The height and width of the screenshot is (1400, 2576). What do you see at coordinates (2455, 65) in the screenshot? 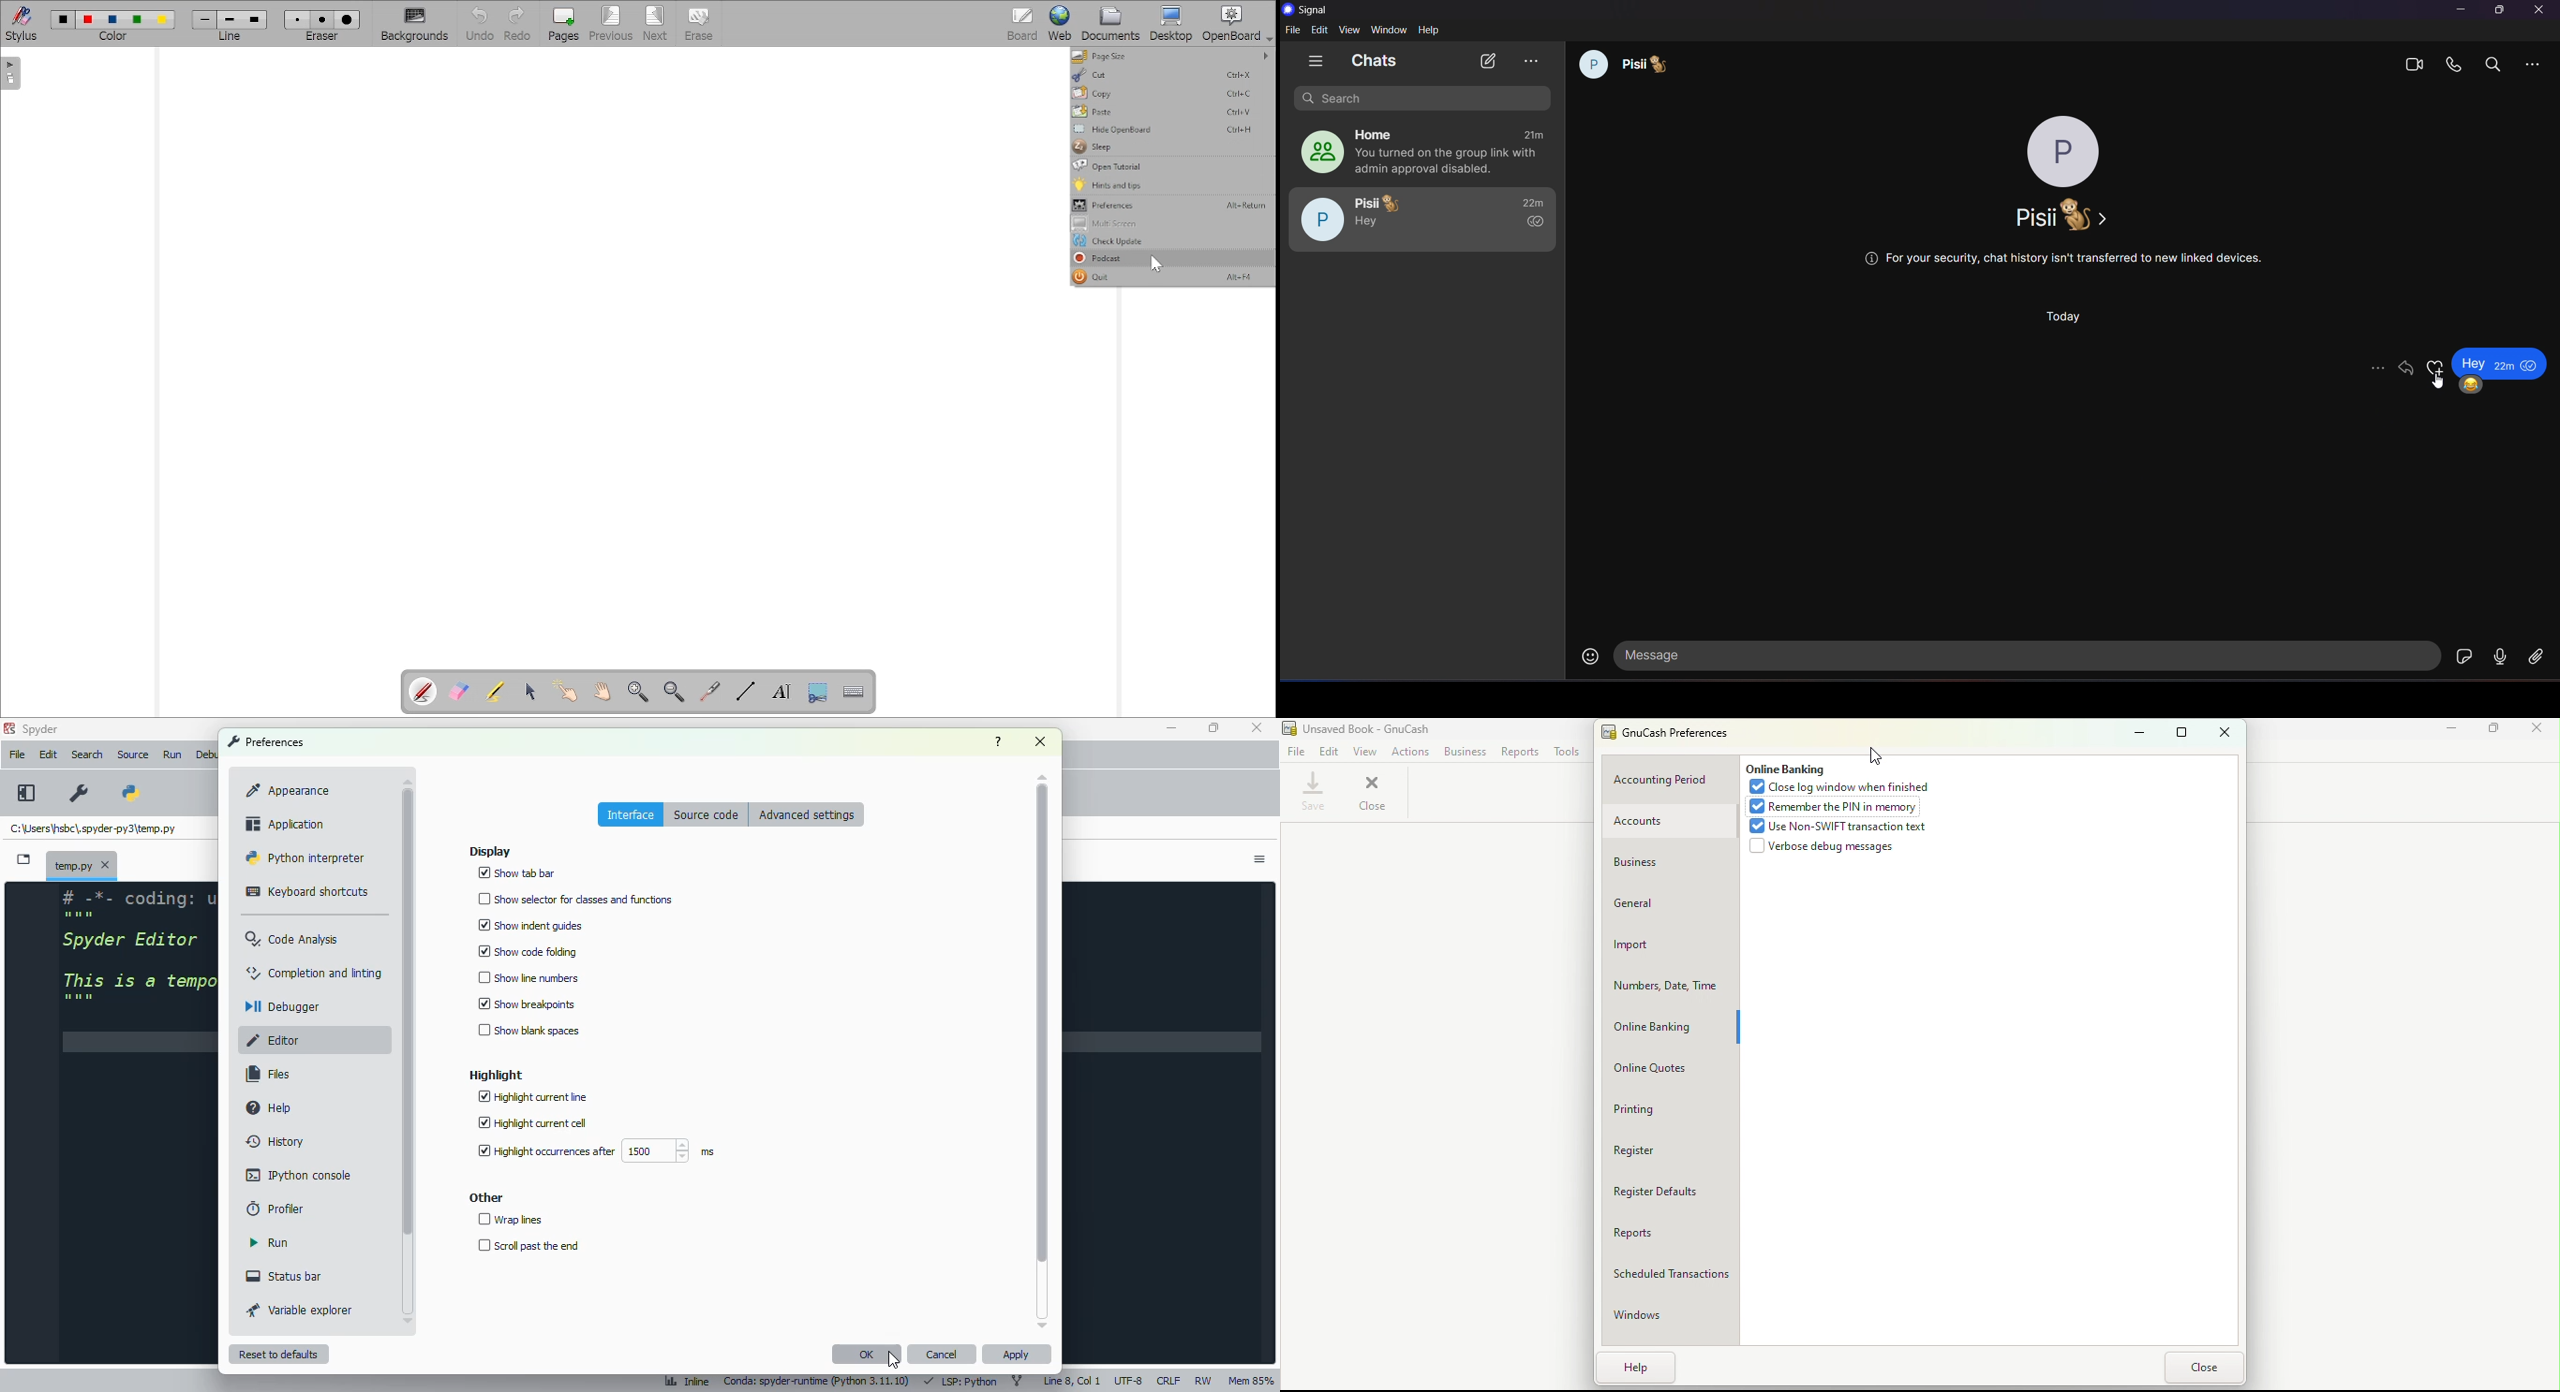
I see `calls` at bounding box center [2455, 65].